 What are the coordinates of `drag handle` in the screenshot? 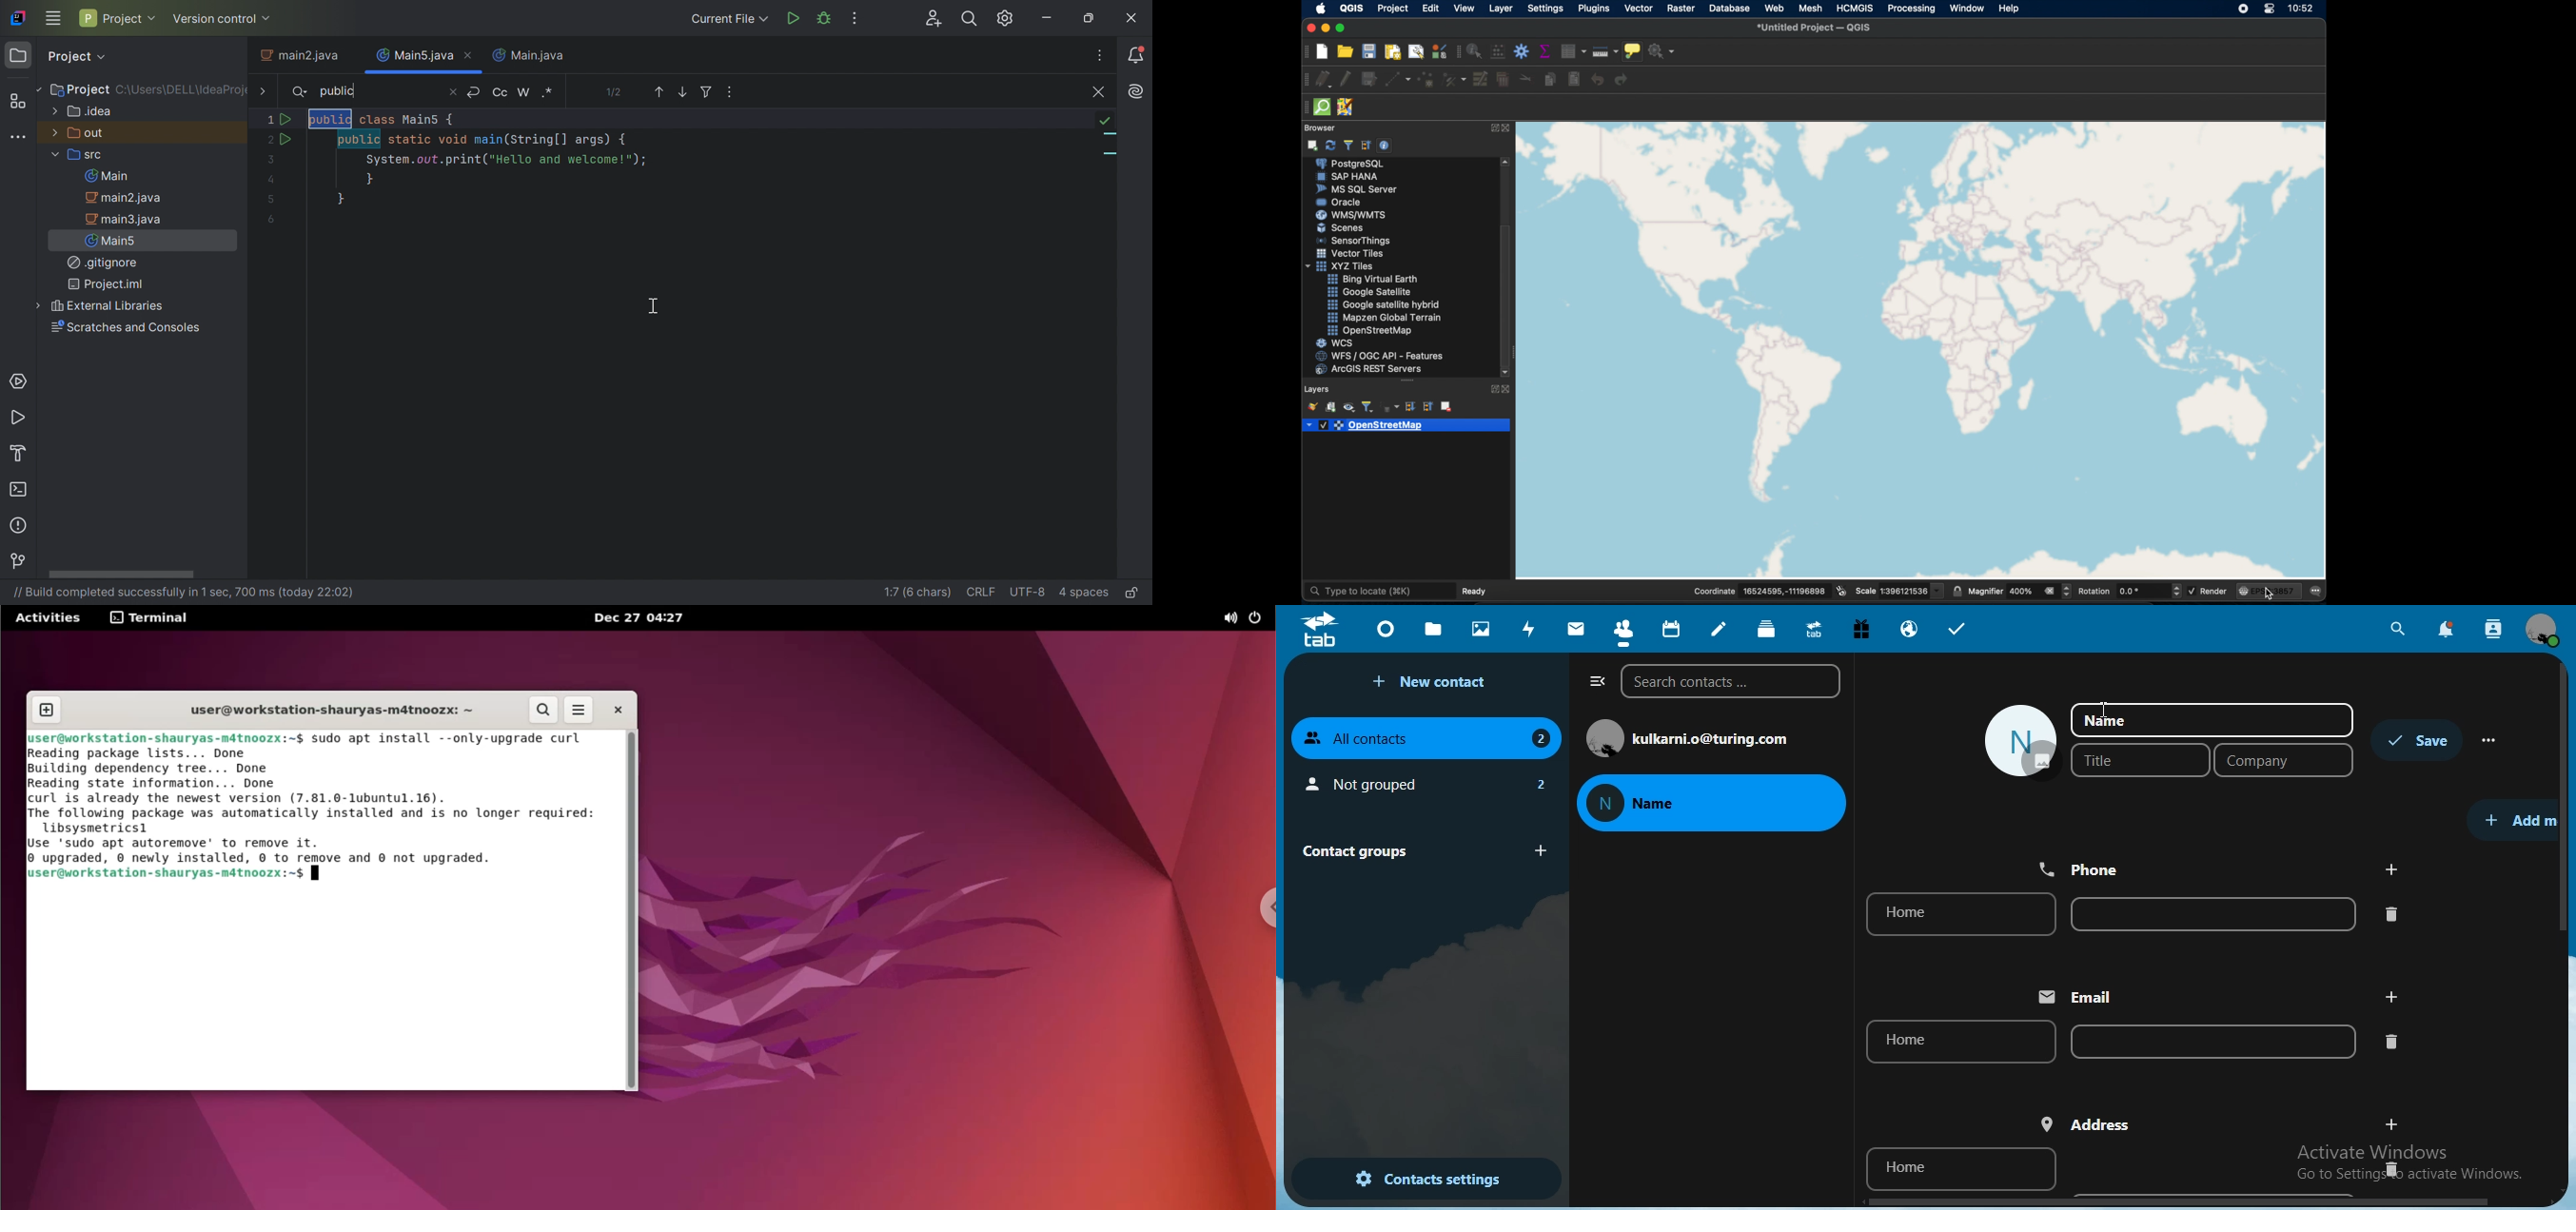 It's located at (1406, 381).